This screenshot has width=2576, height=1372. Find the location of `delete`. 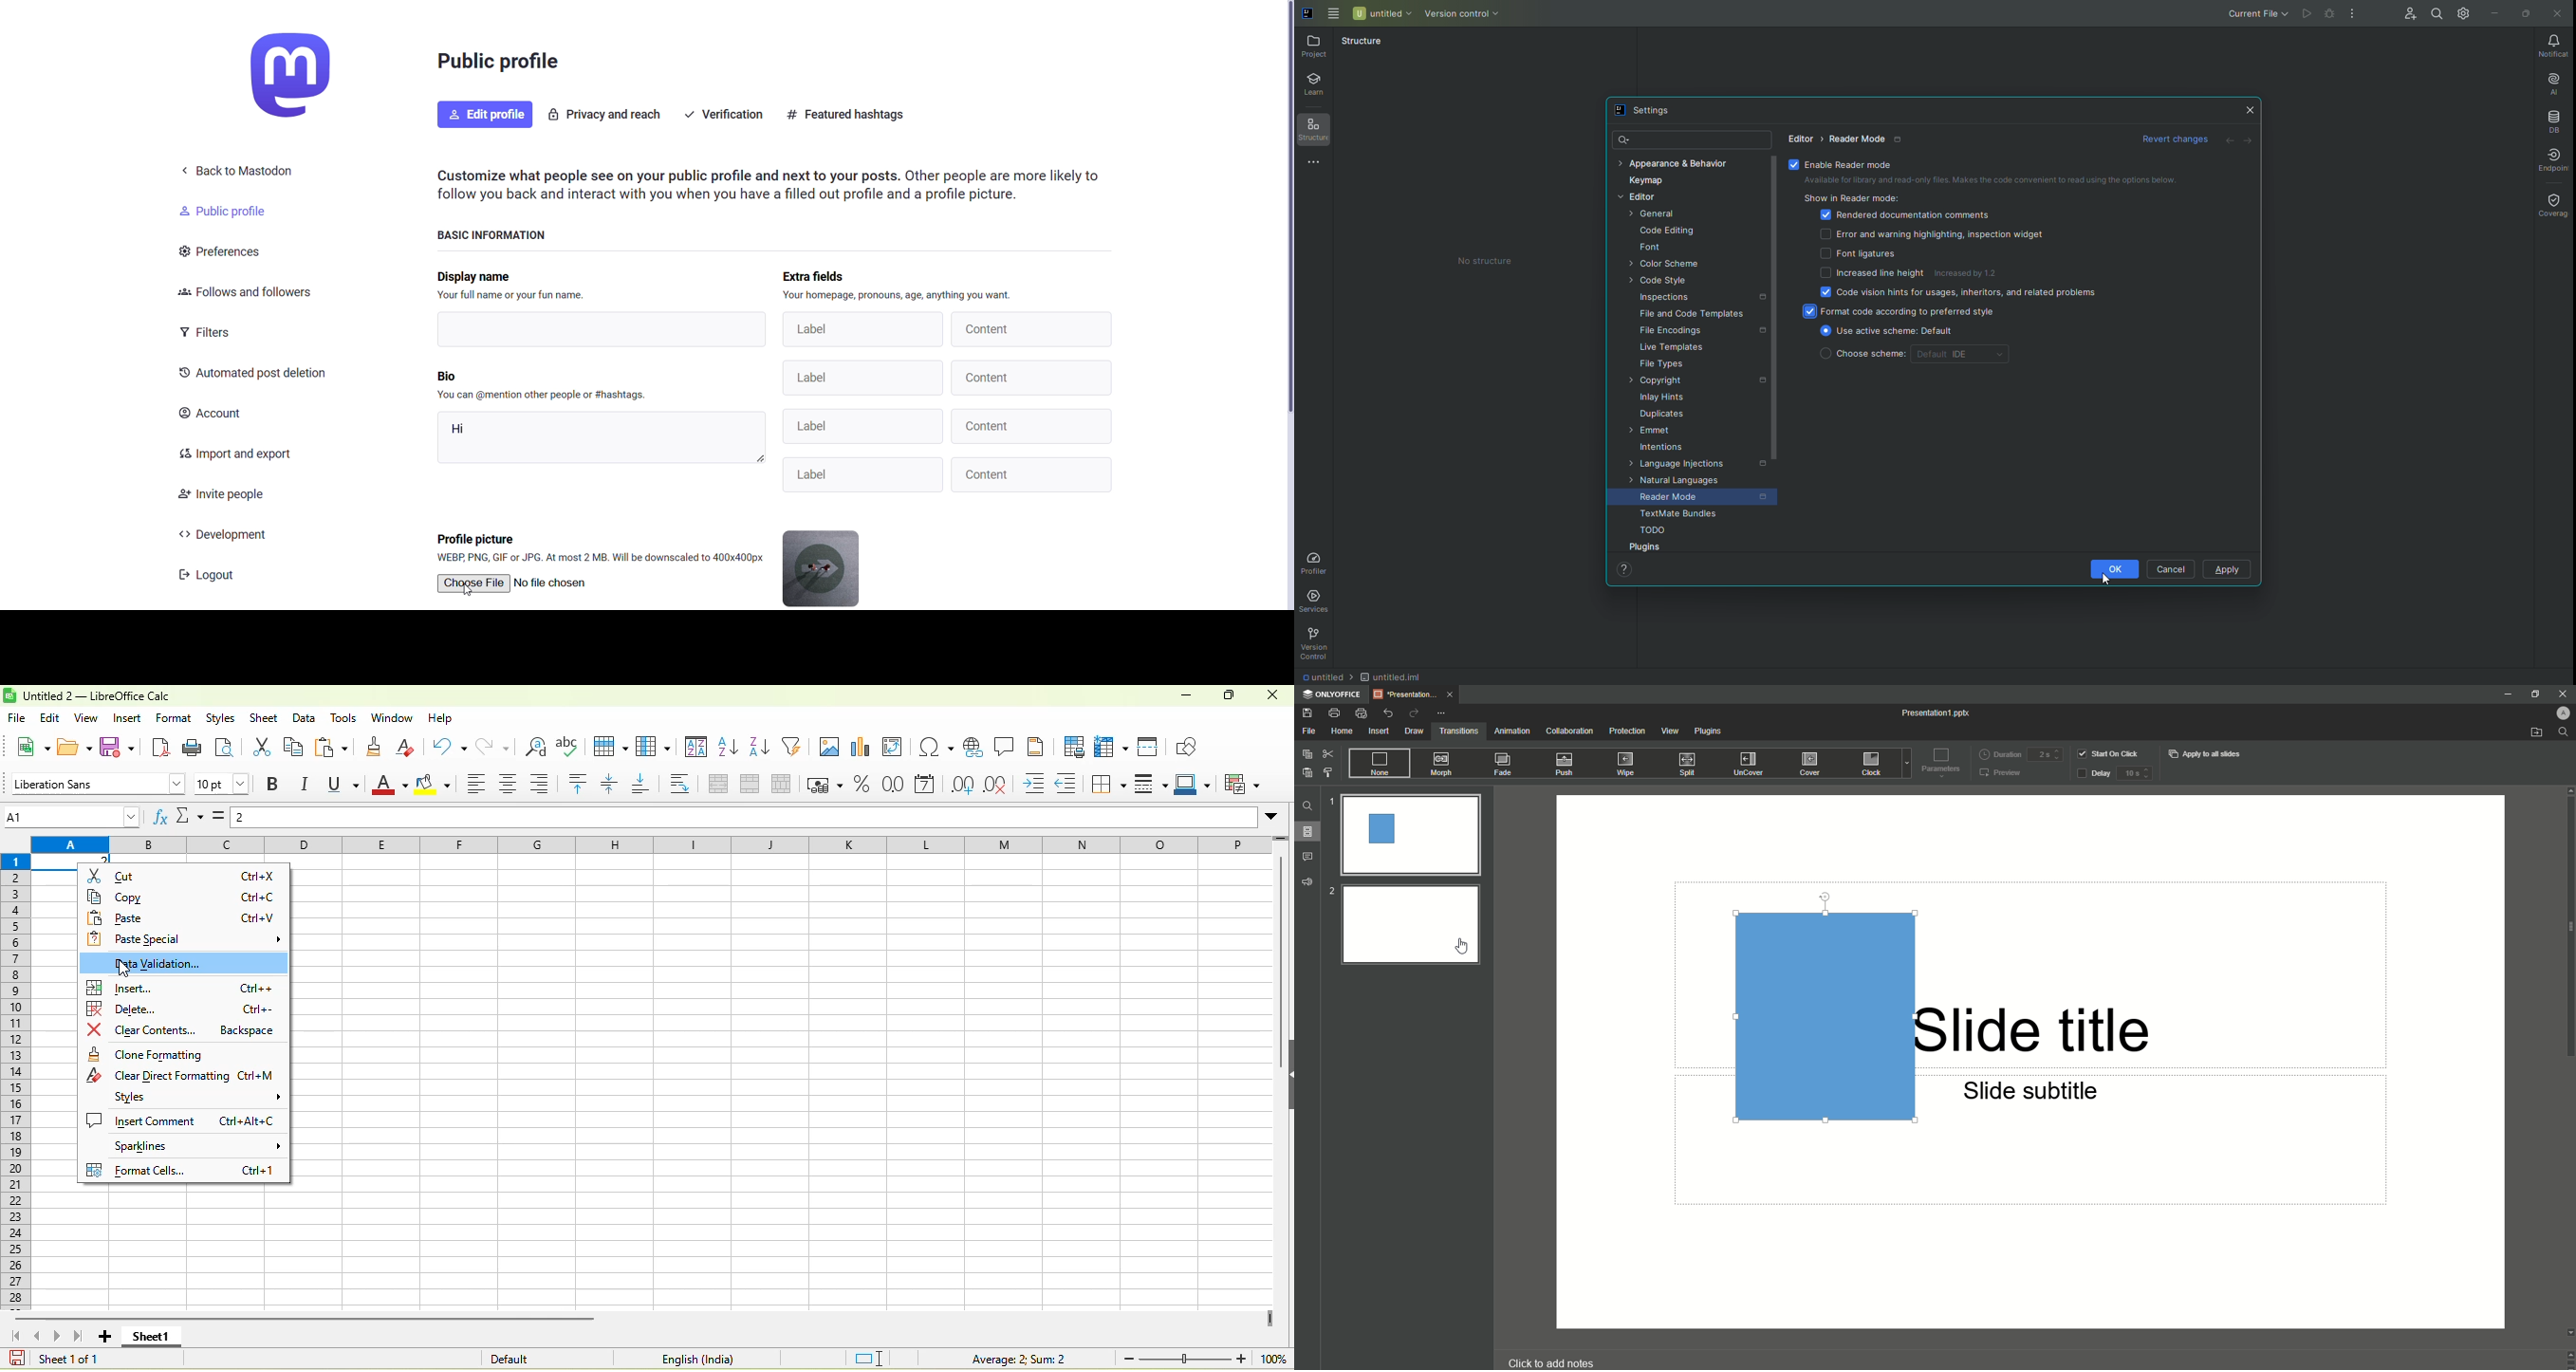

delete is located at coordinates (181, 1011).